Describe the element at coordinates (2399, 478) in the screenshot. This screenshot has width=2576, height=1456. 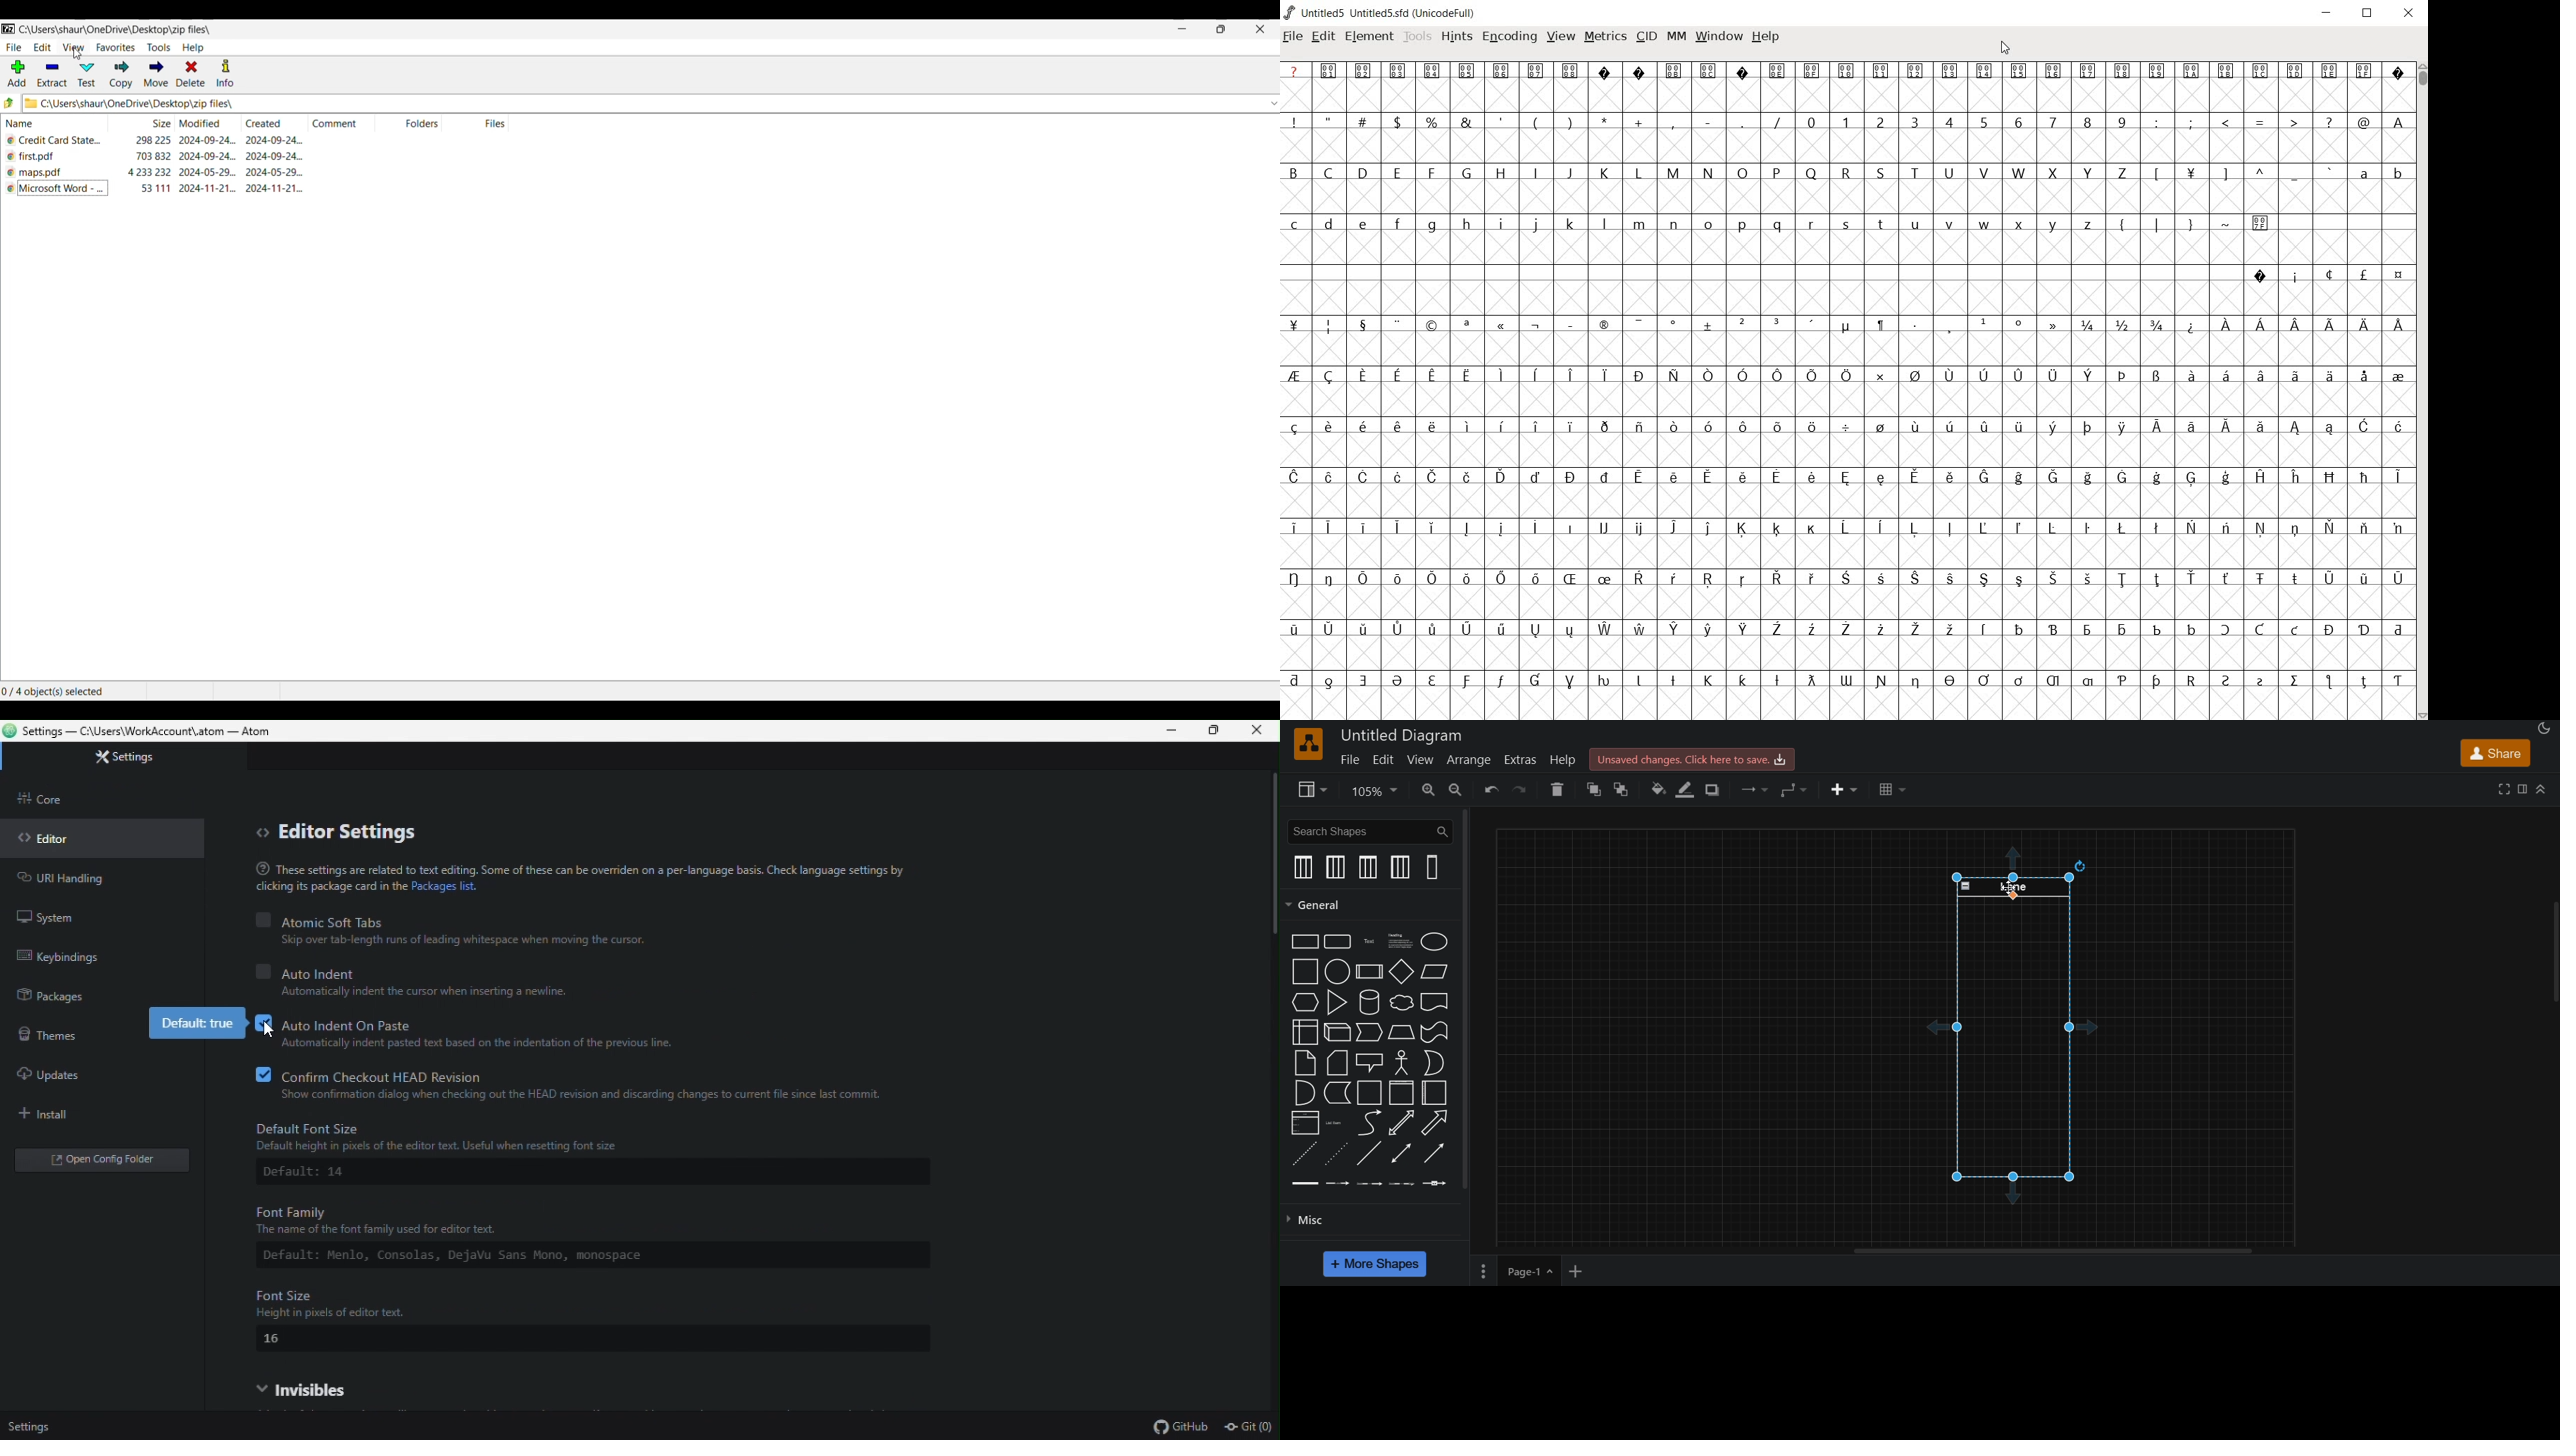
I see `Symbol` at that location.